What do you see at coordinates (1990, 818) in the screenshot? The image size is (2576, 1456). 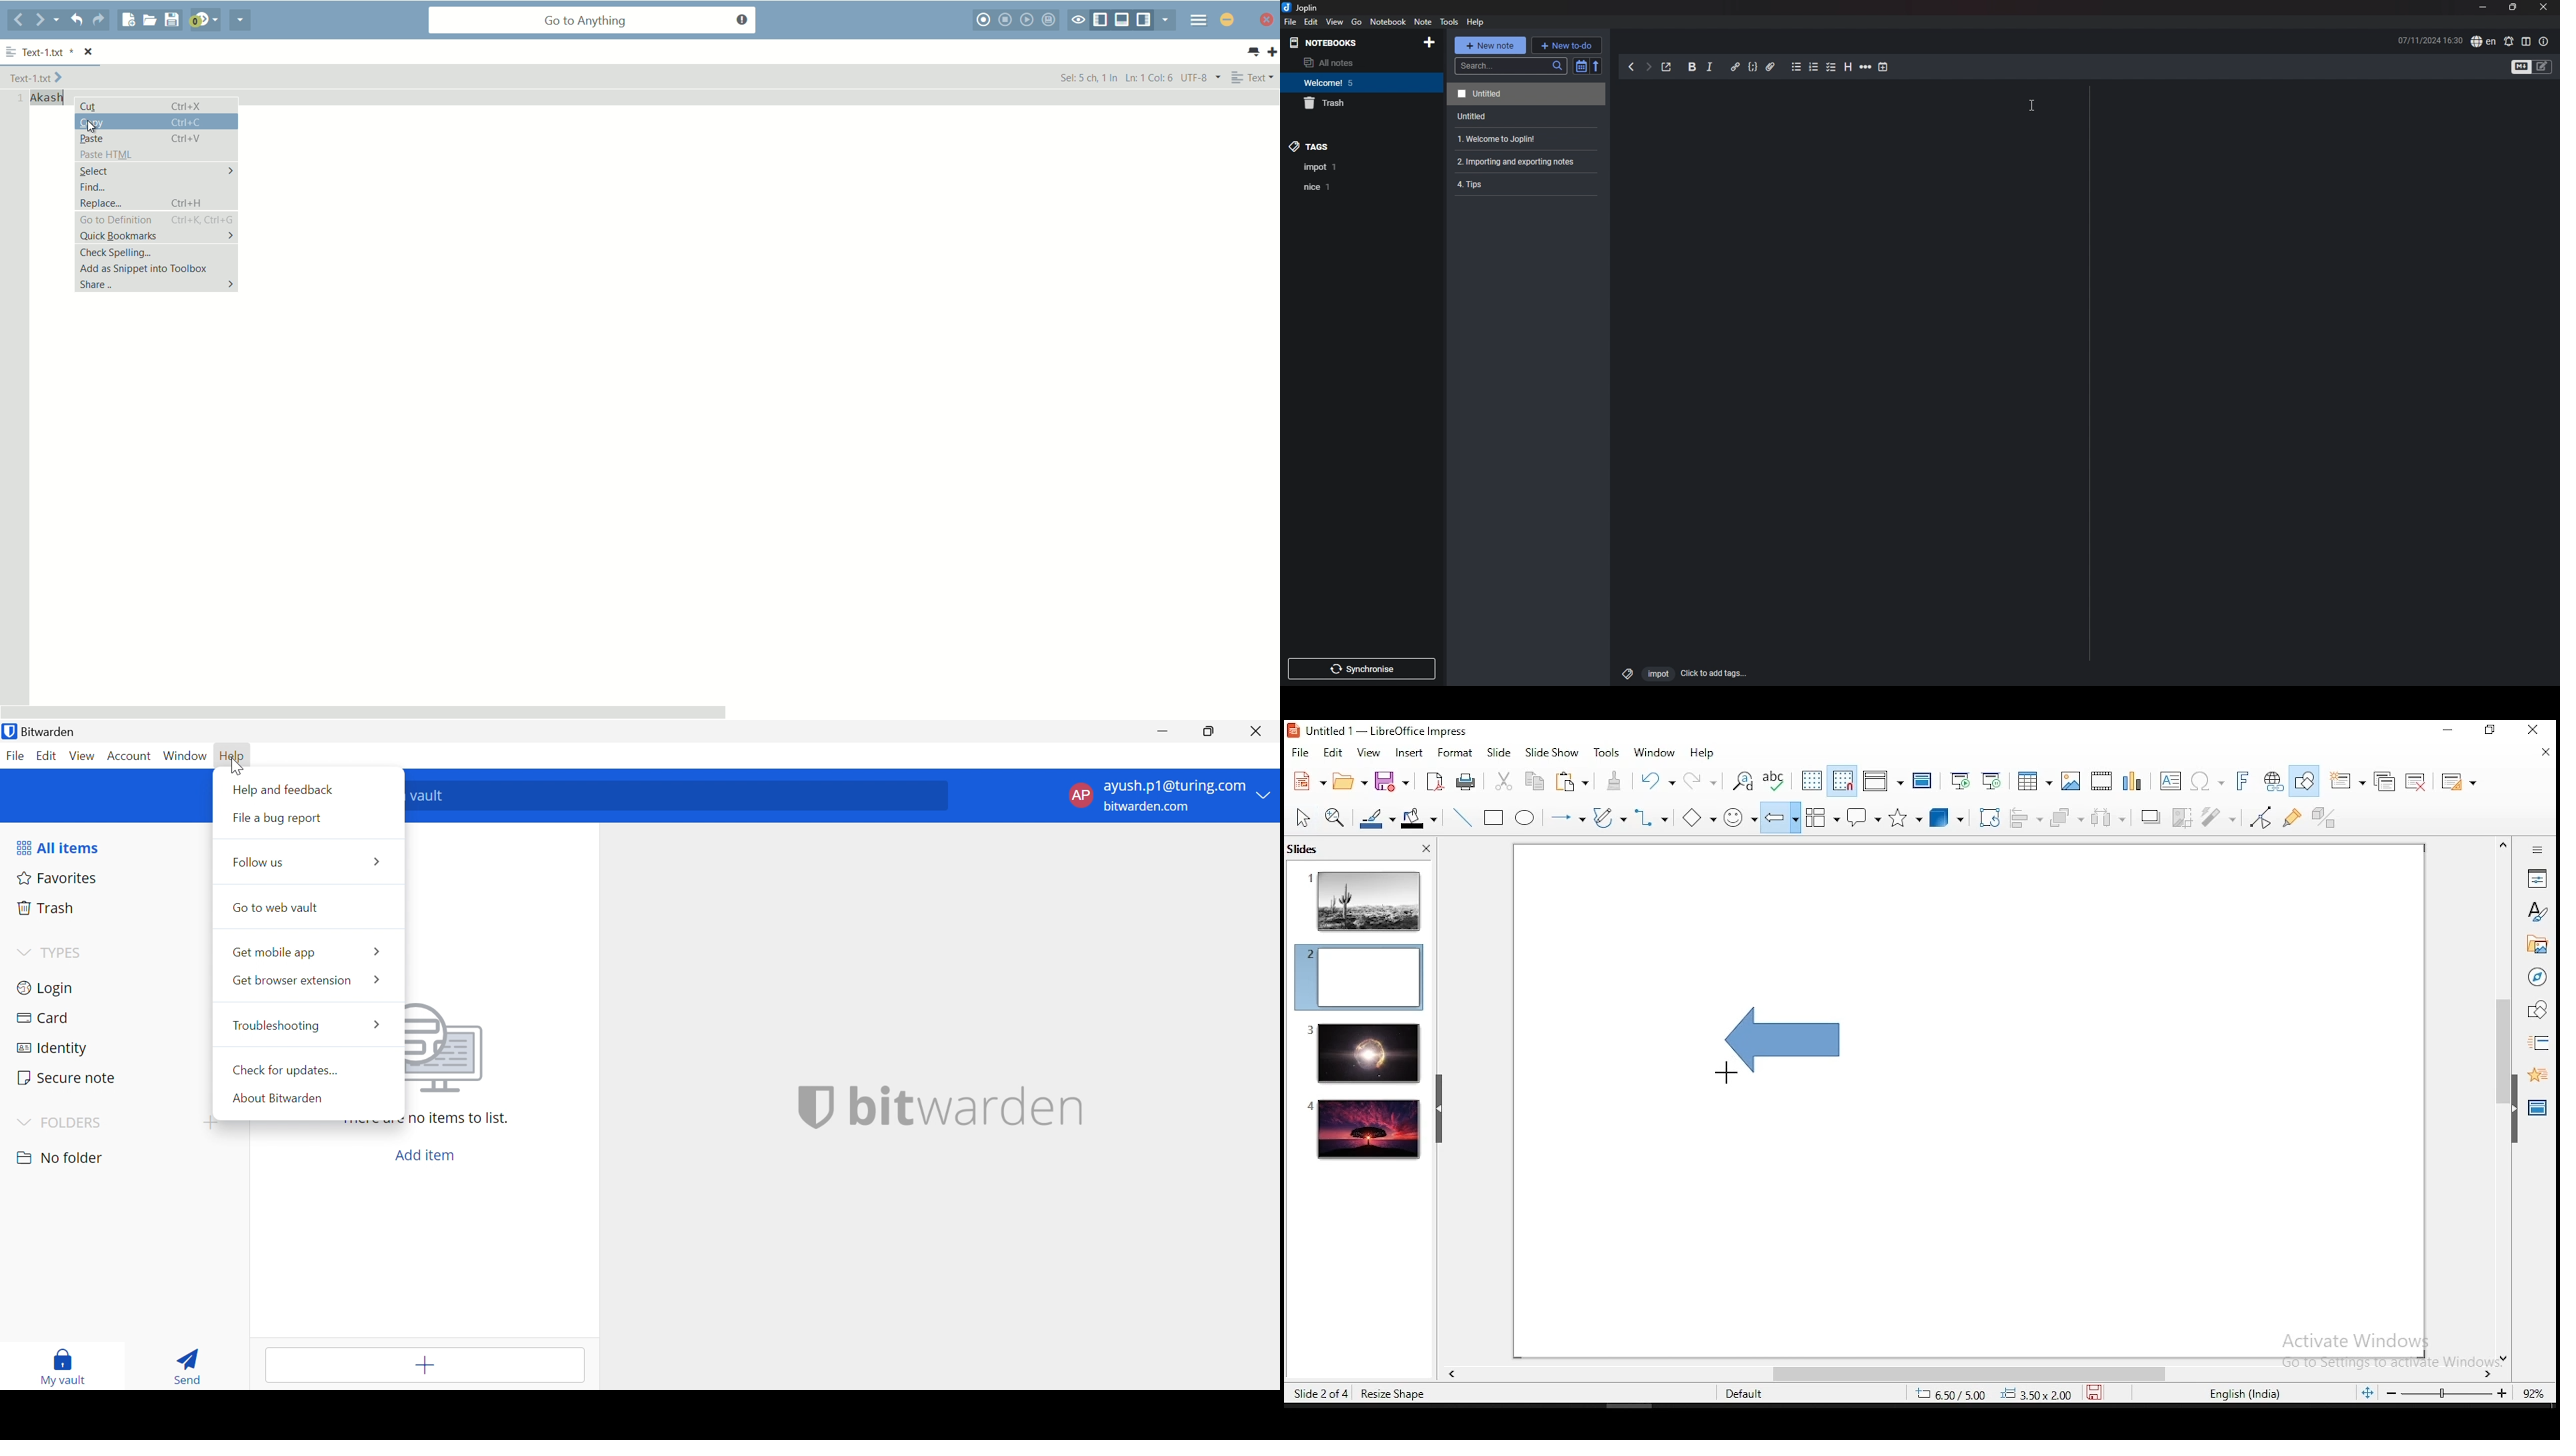 I see `crop tool` at bounding box center [1990, 818].